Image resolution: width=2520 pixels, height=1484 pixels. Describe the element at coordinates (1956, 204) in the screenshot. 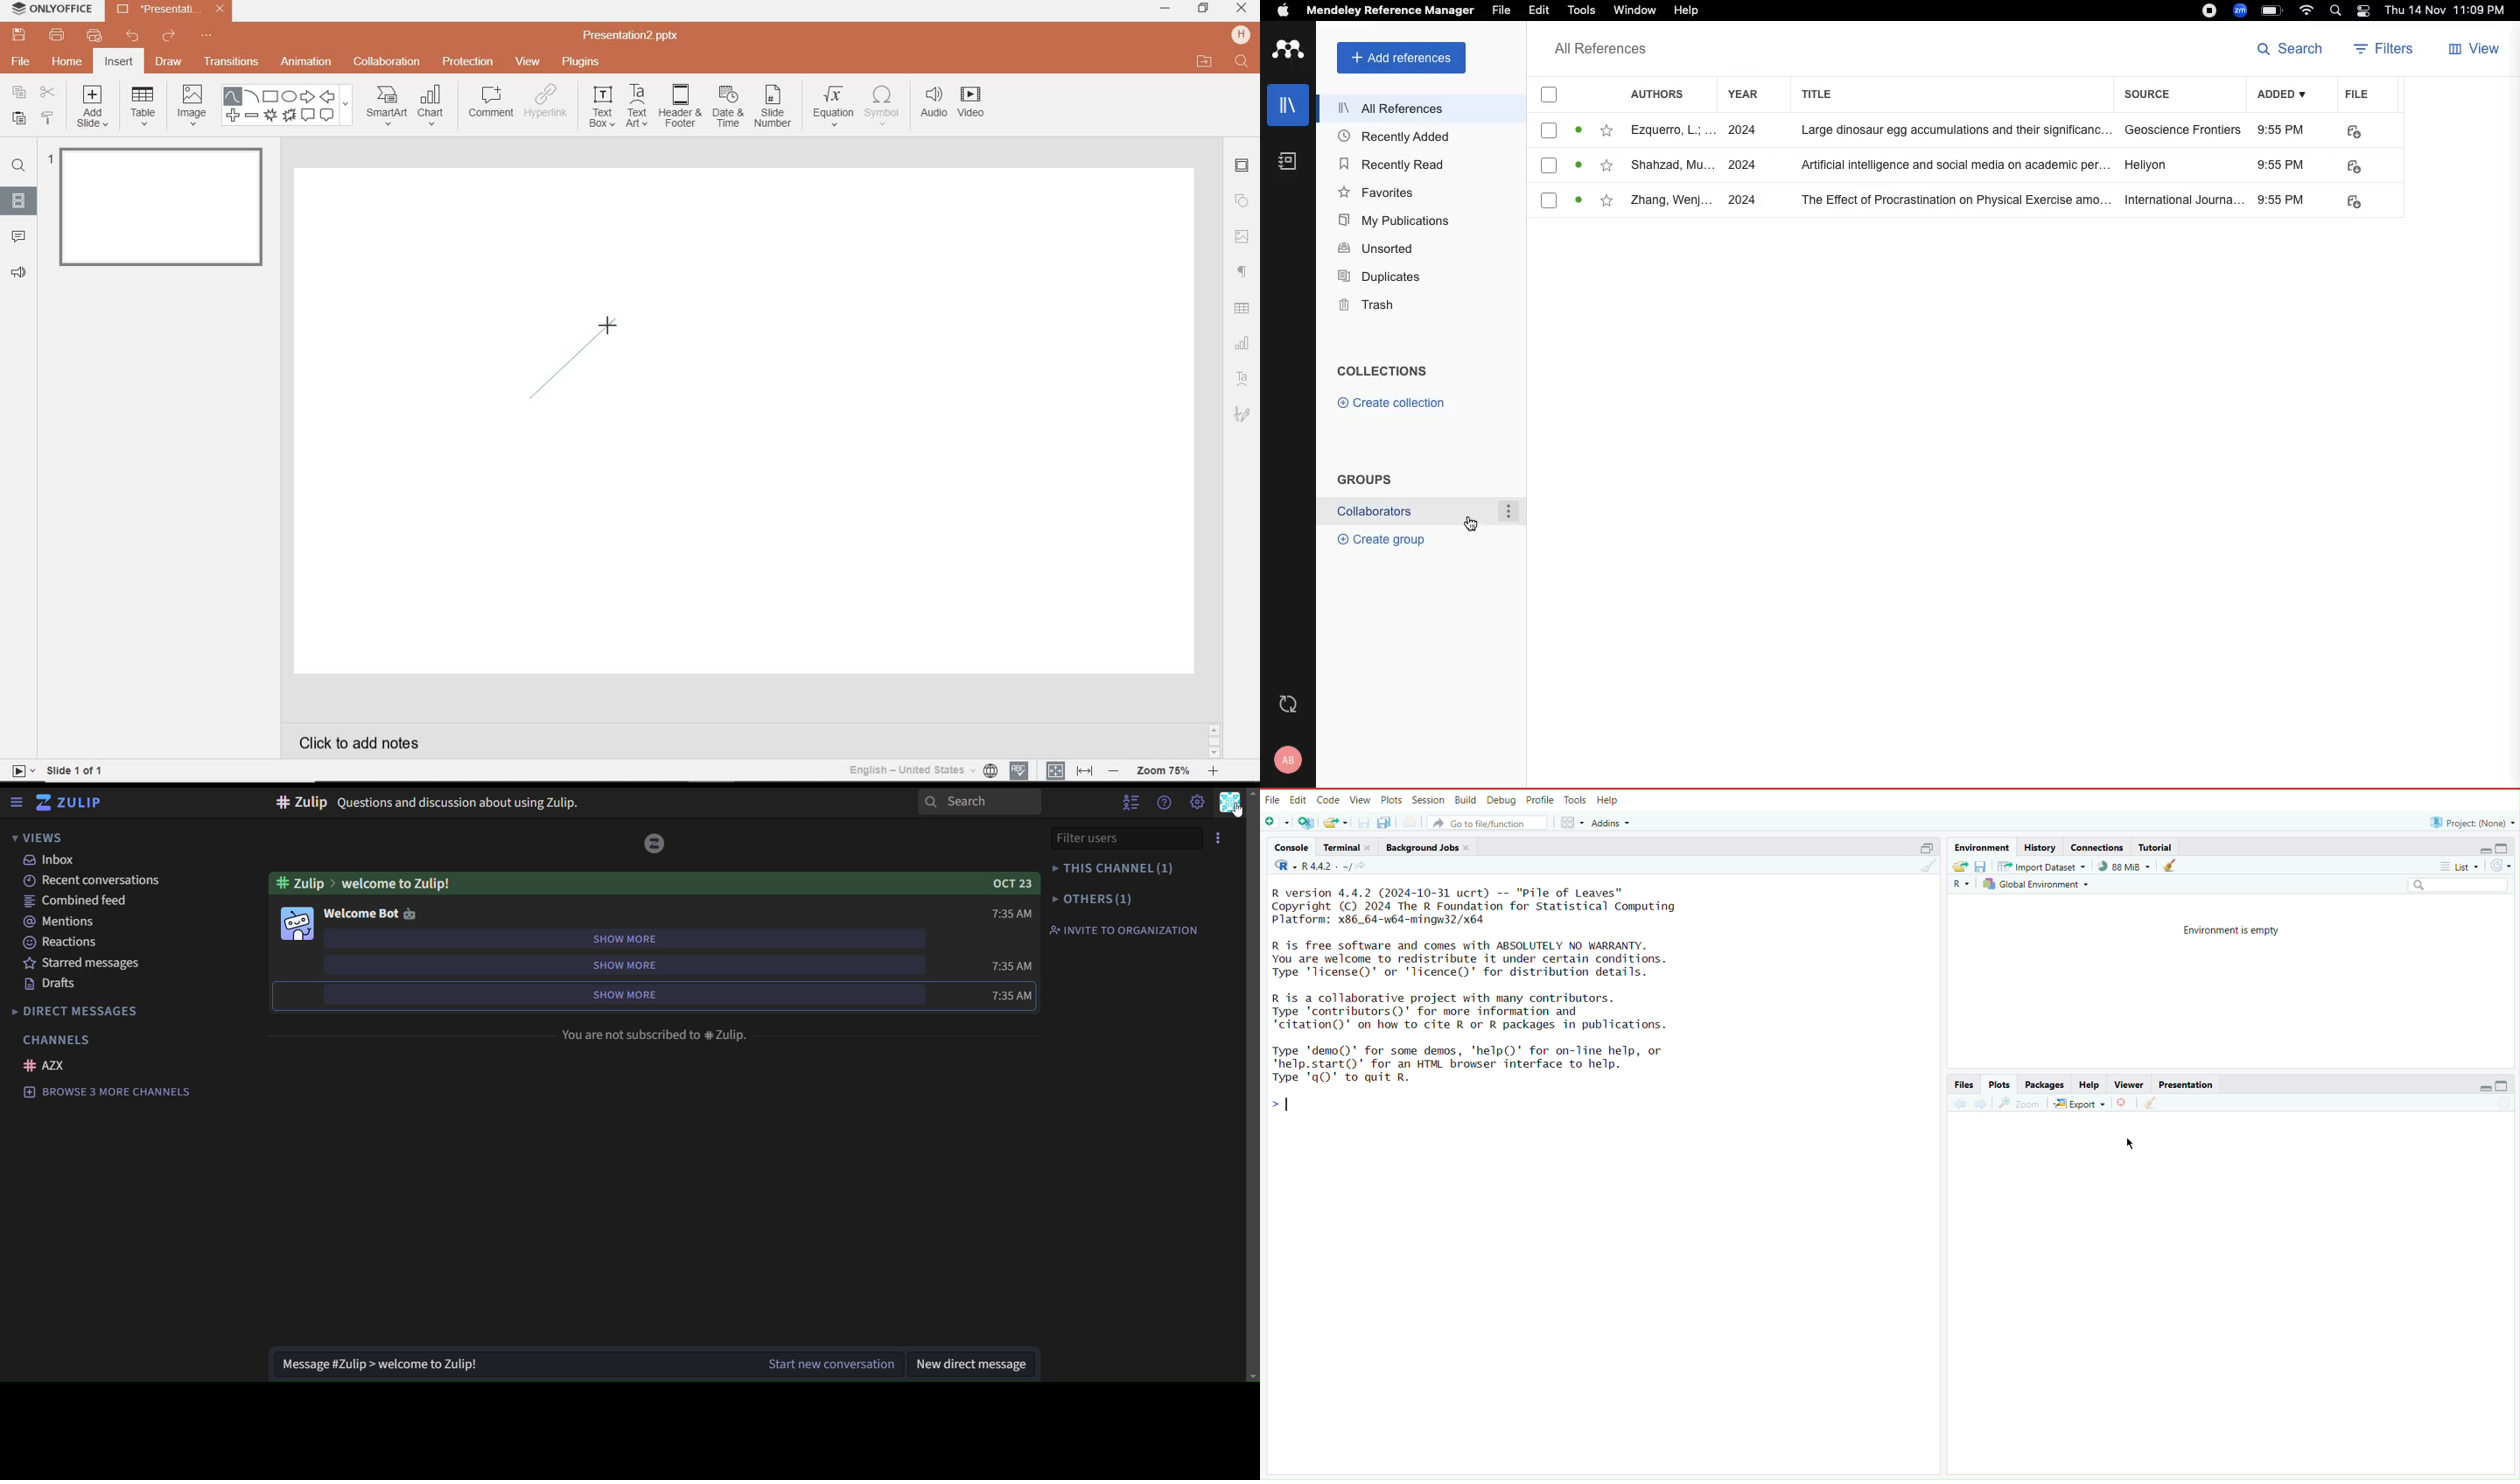

I see `‘The Effect of Procrastination on Physical Exercise amo...` at that location.